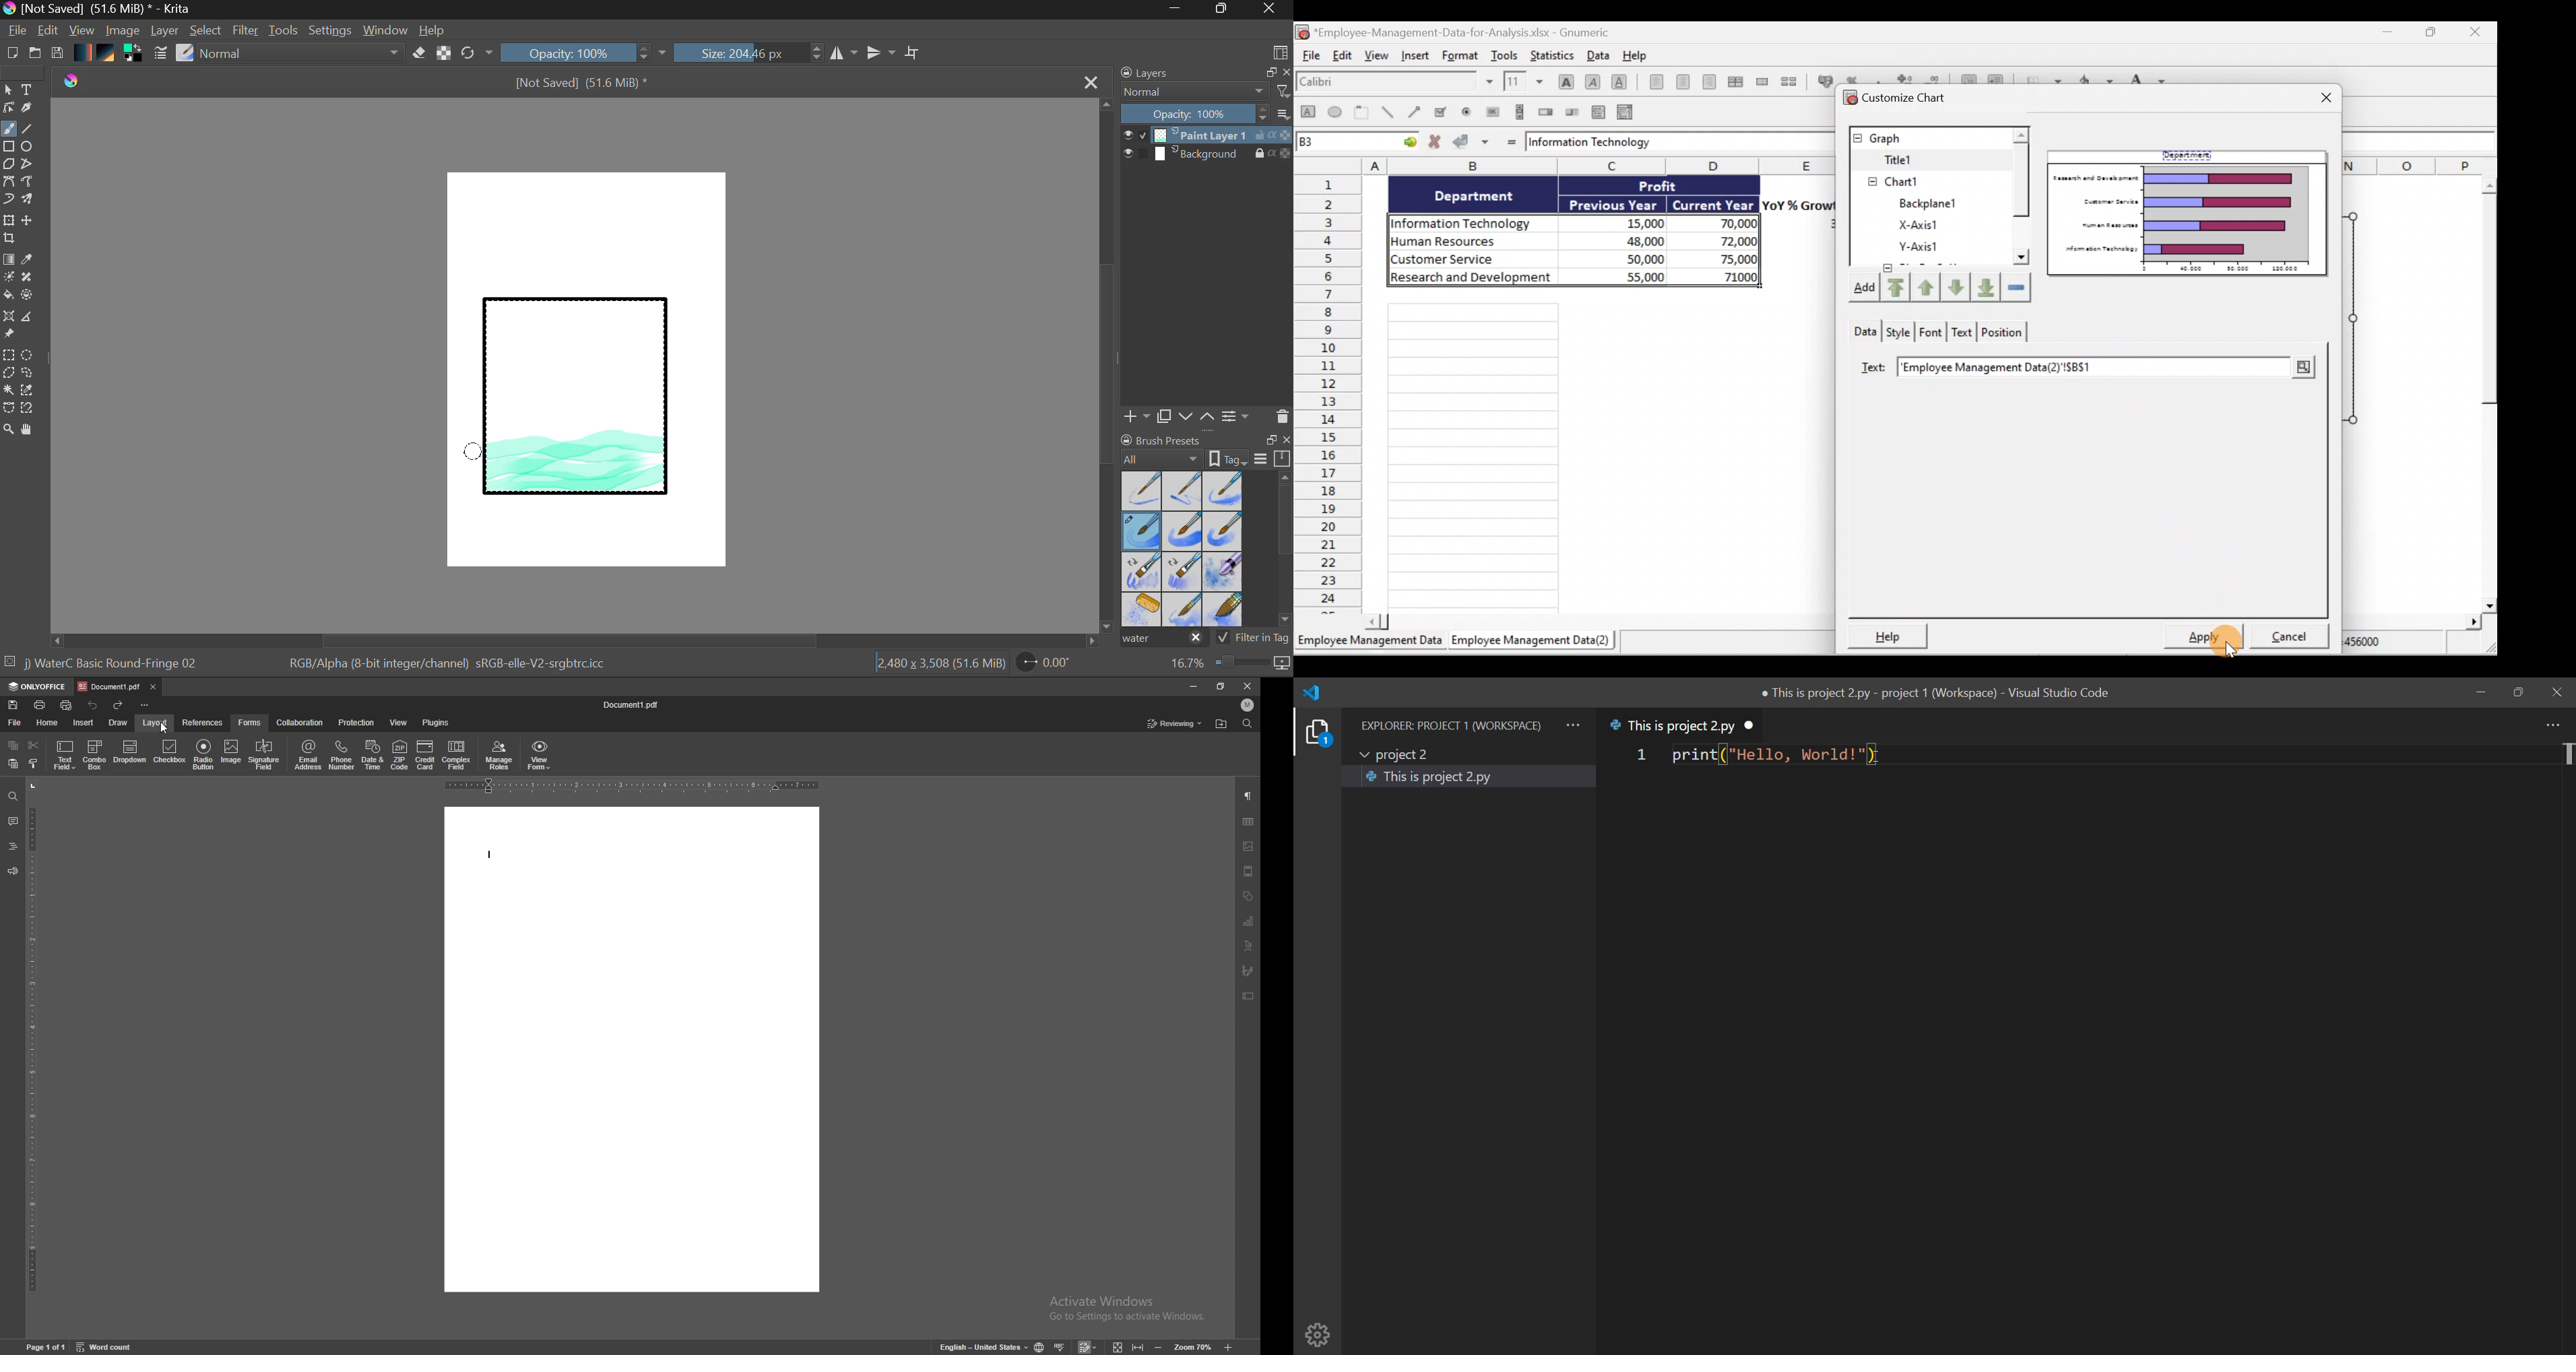  Describe the element at coordinates (1221, 687) in the screenshot. I see `resize` at that location.